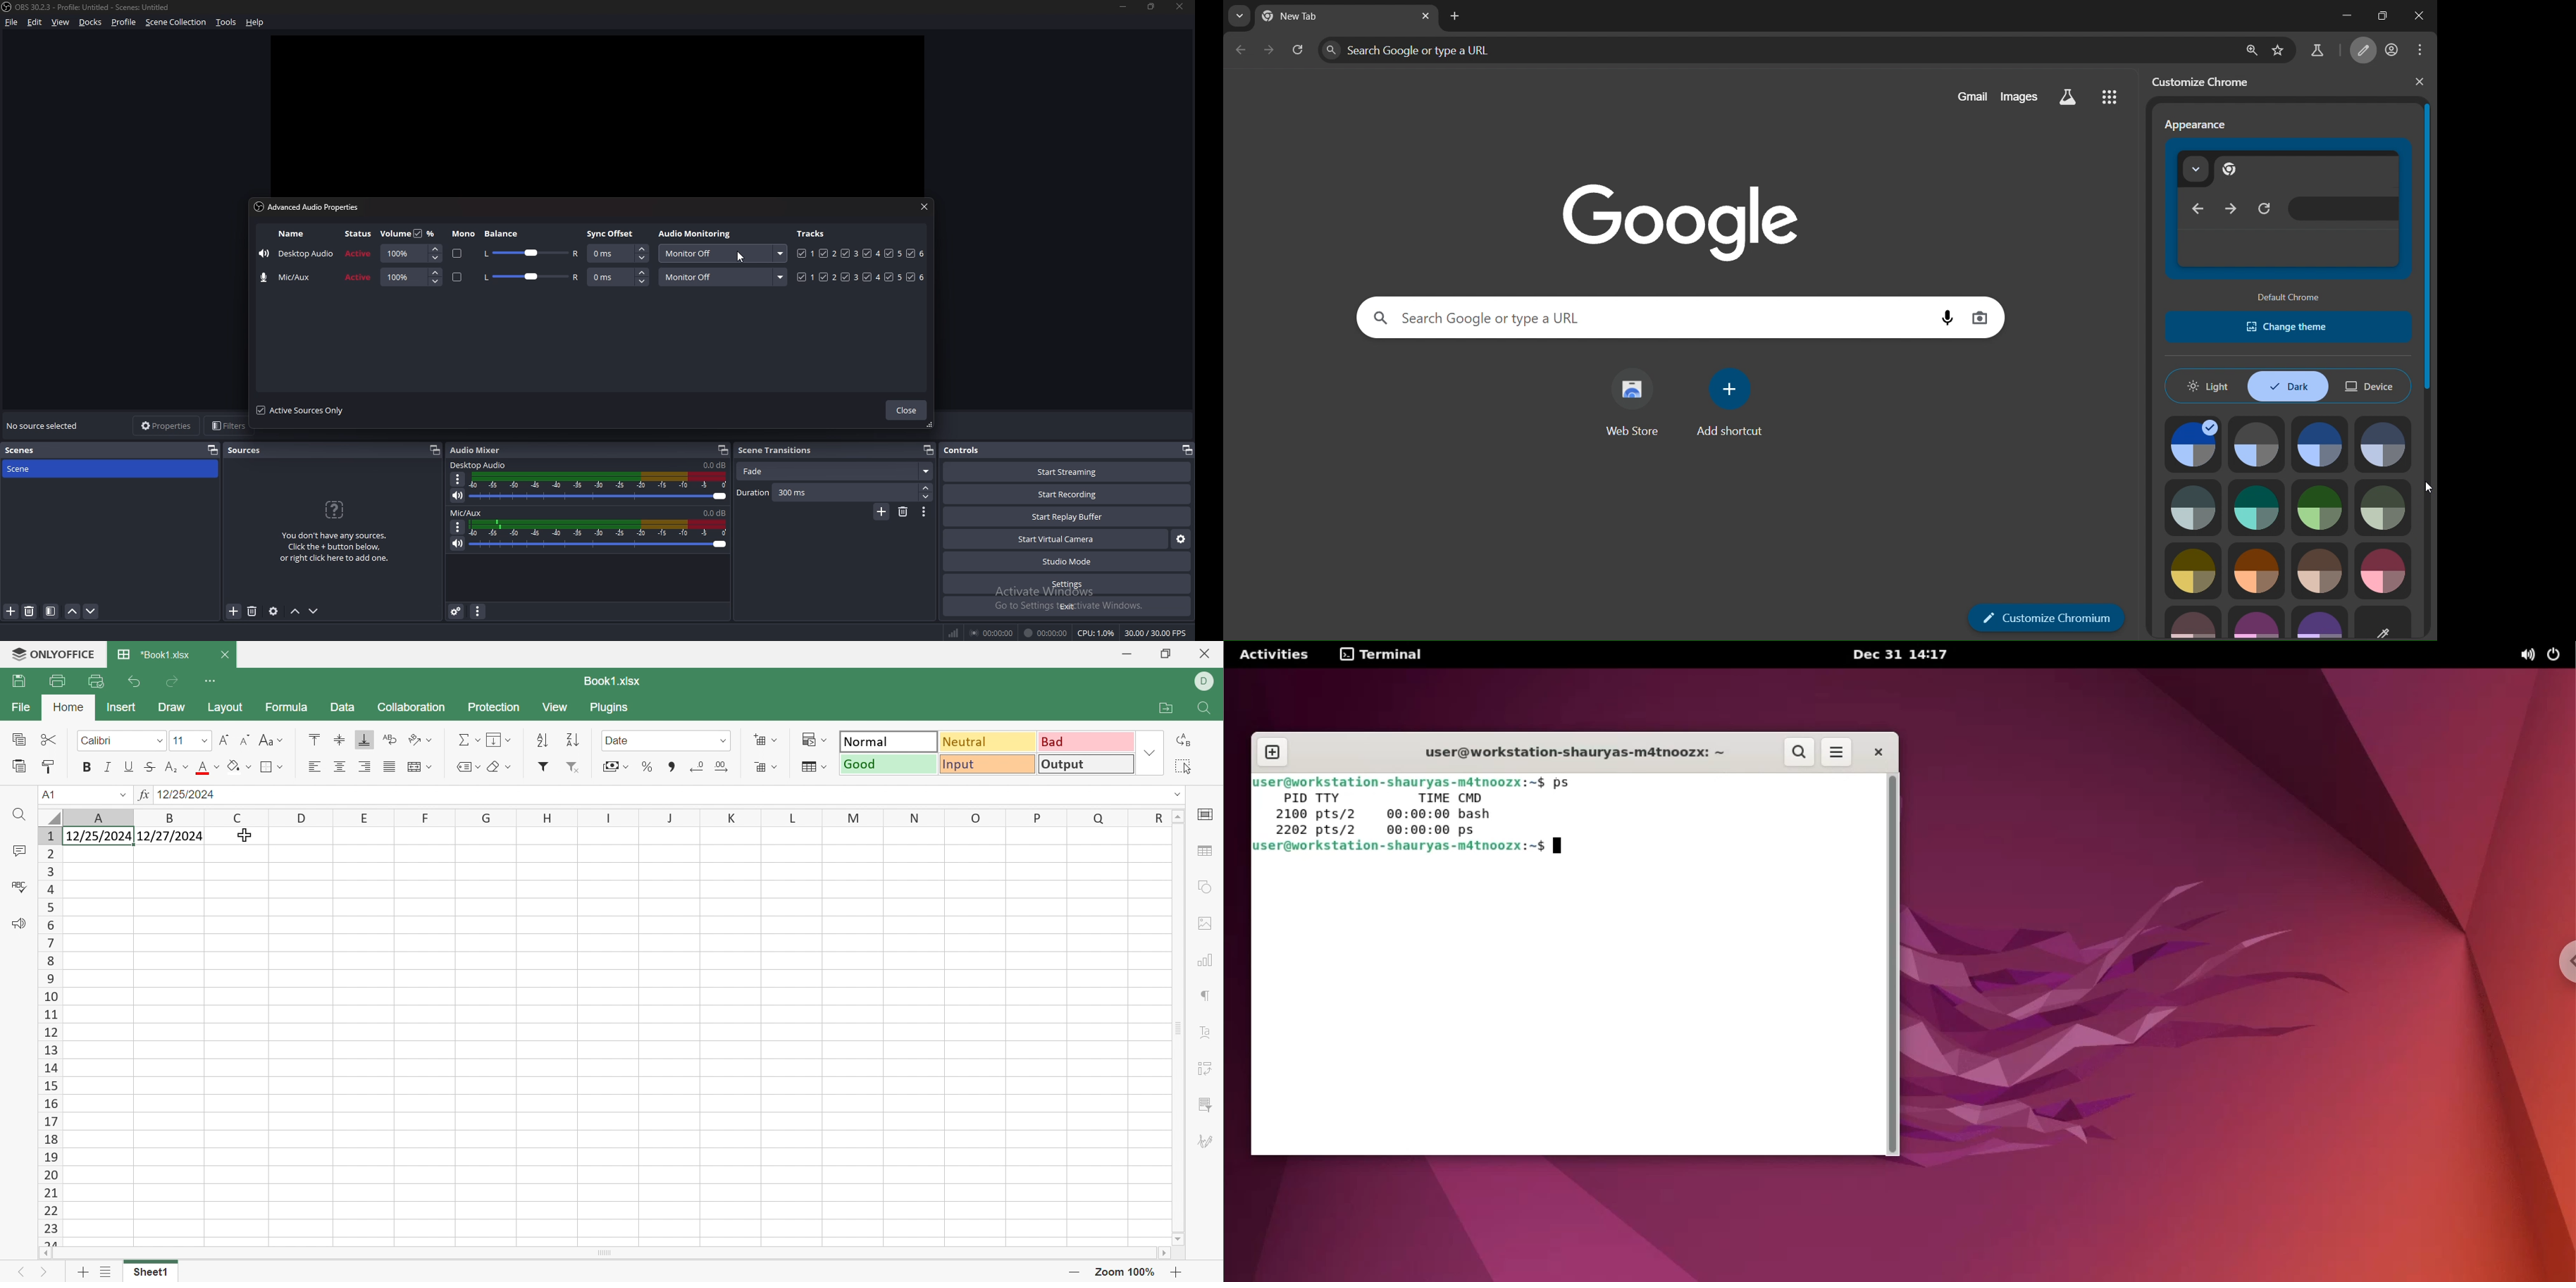  I want to click on Delete cells, so click(768, 768).